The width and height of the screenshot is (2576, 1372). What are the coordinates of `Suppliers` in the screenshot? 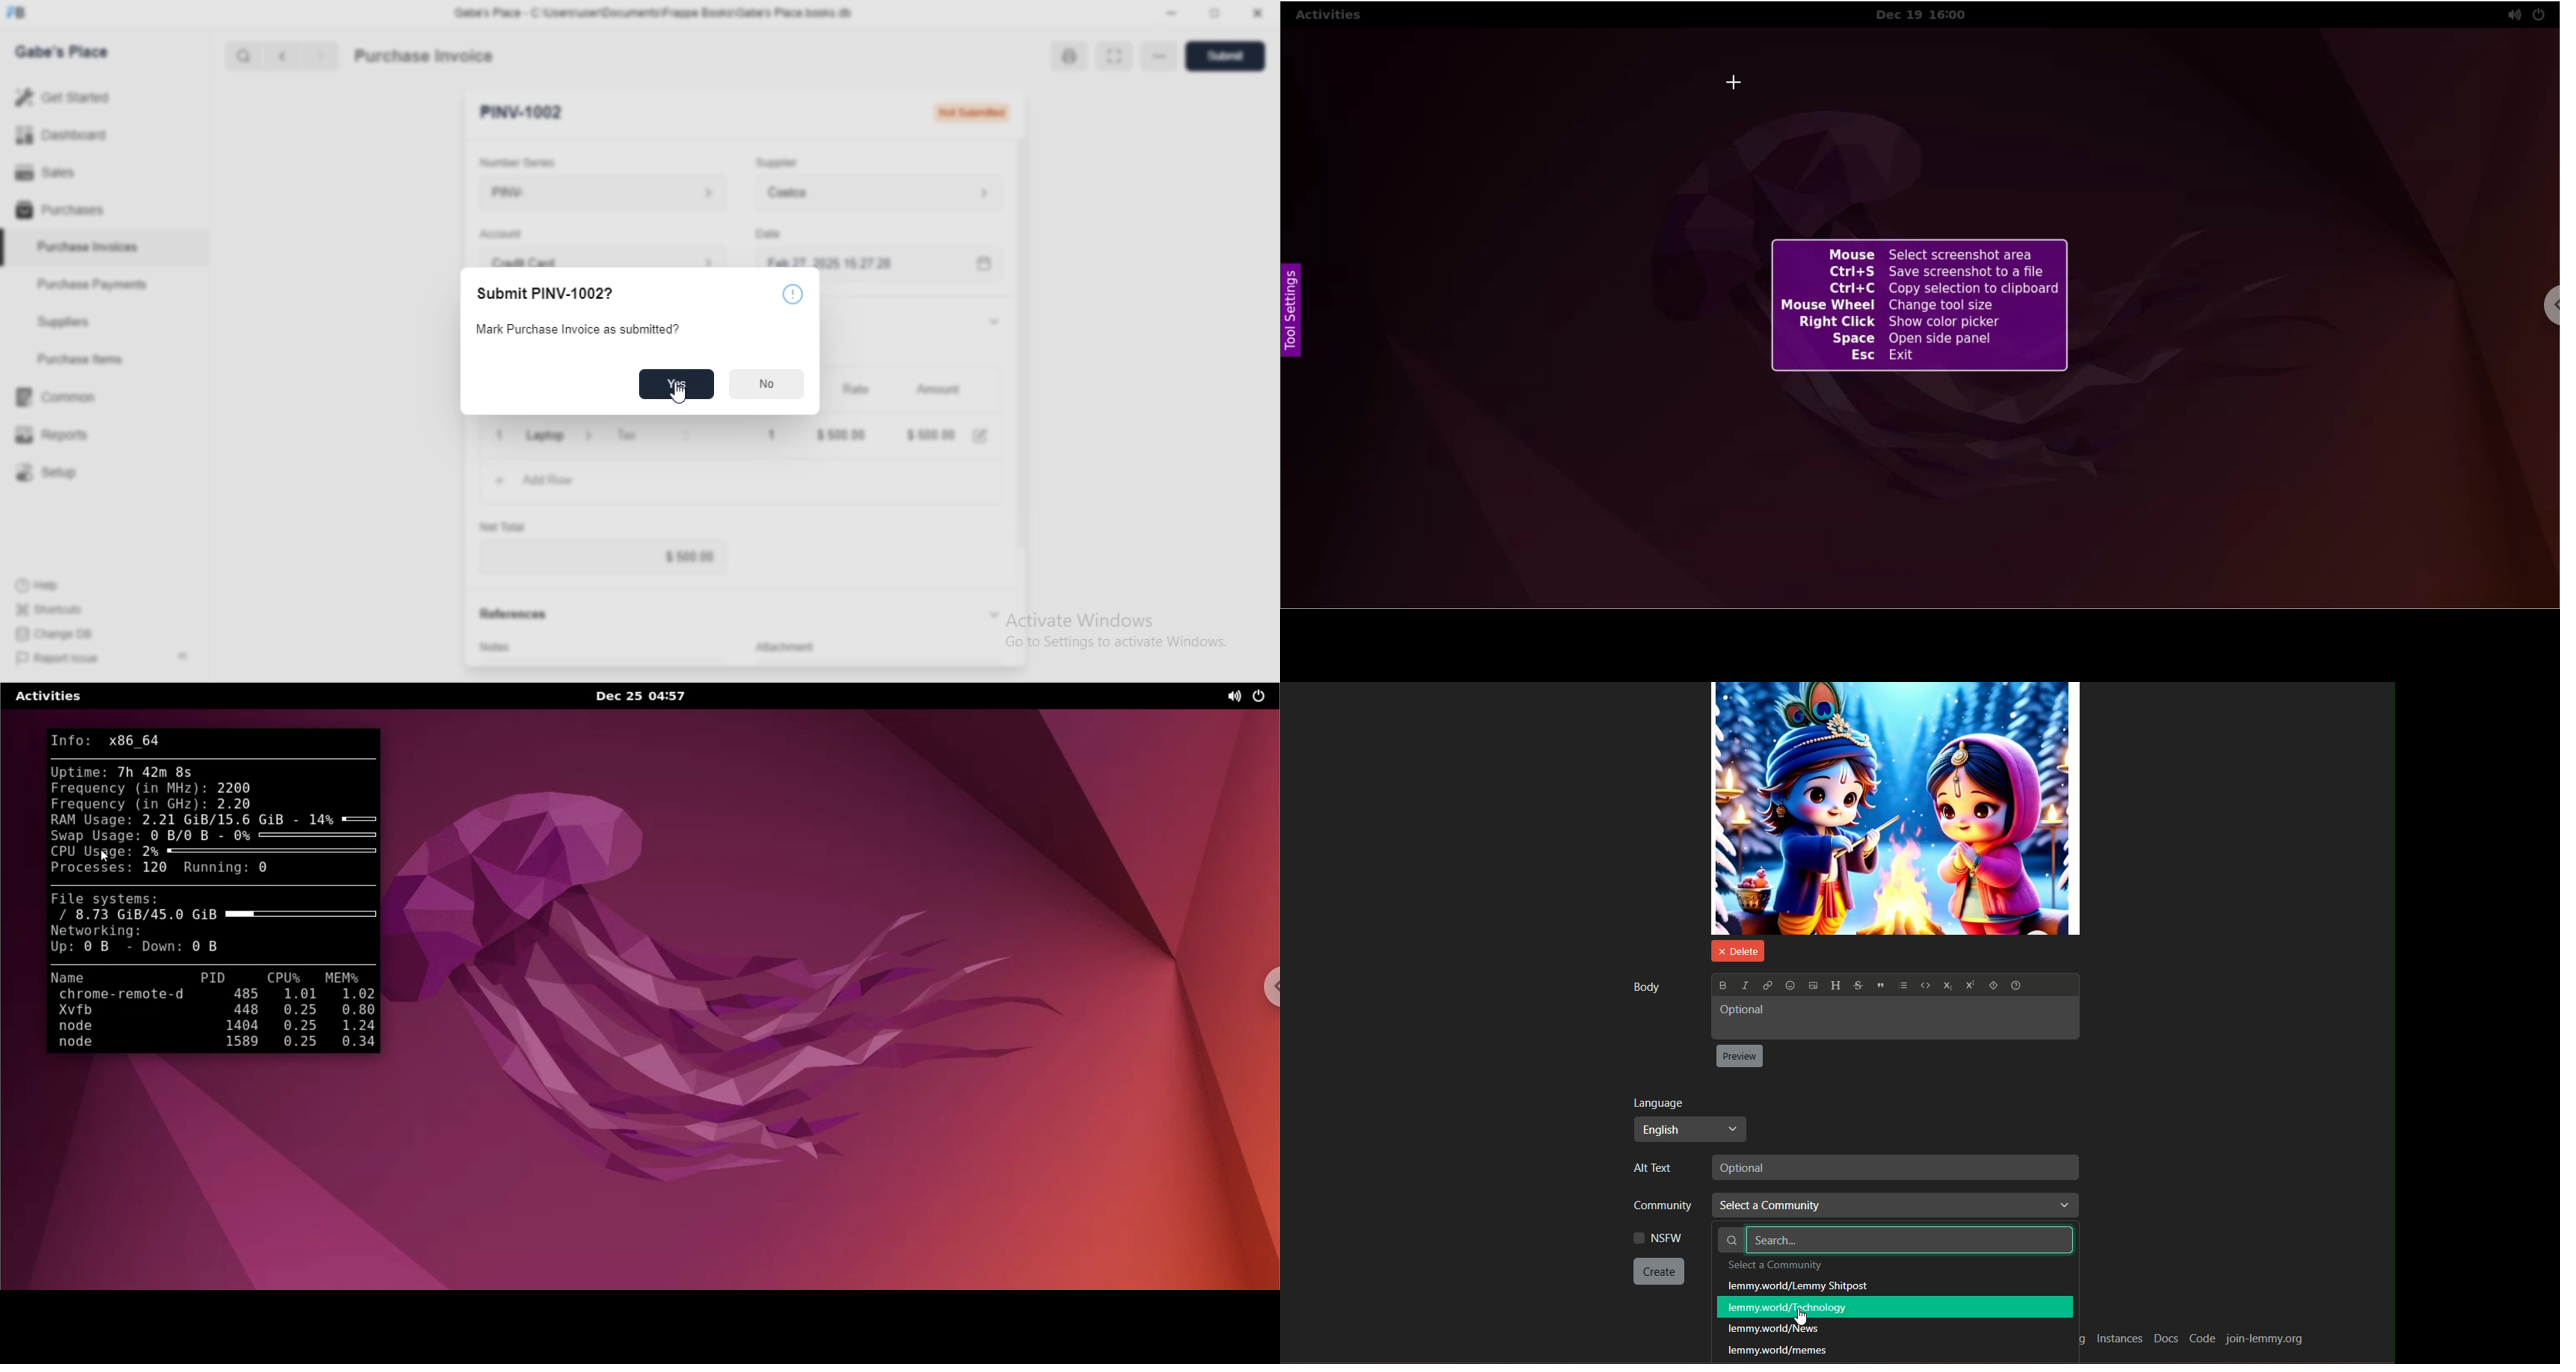 It's located at (104, 321).